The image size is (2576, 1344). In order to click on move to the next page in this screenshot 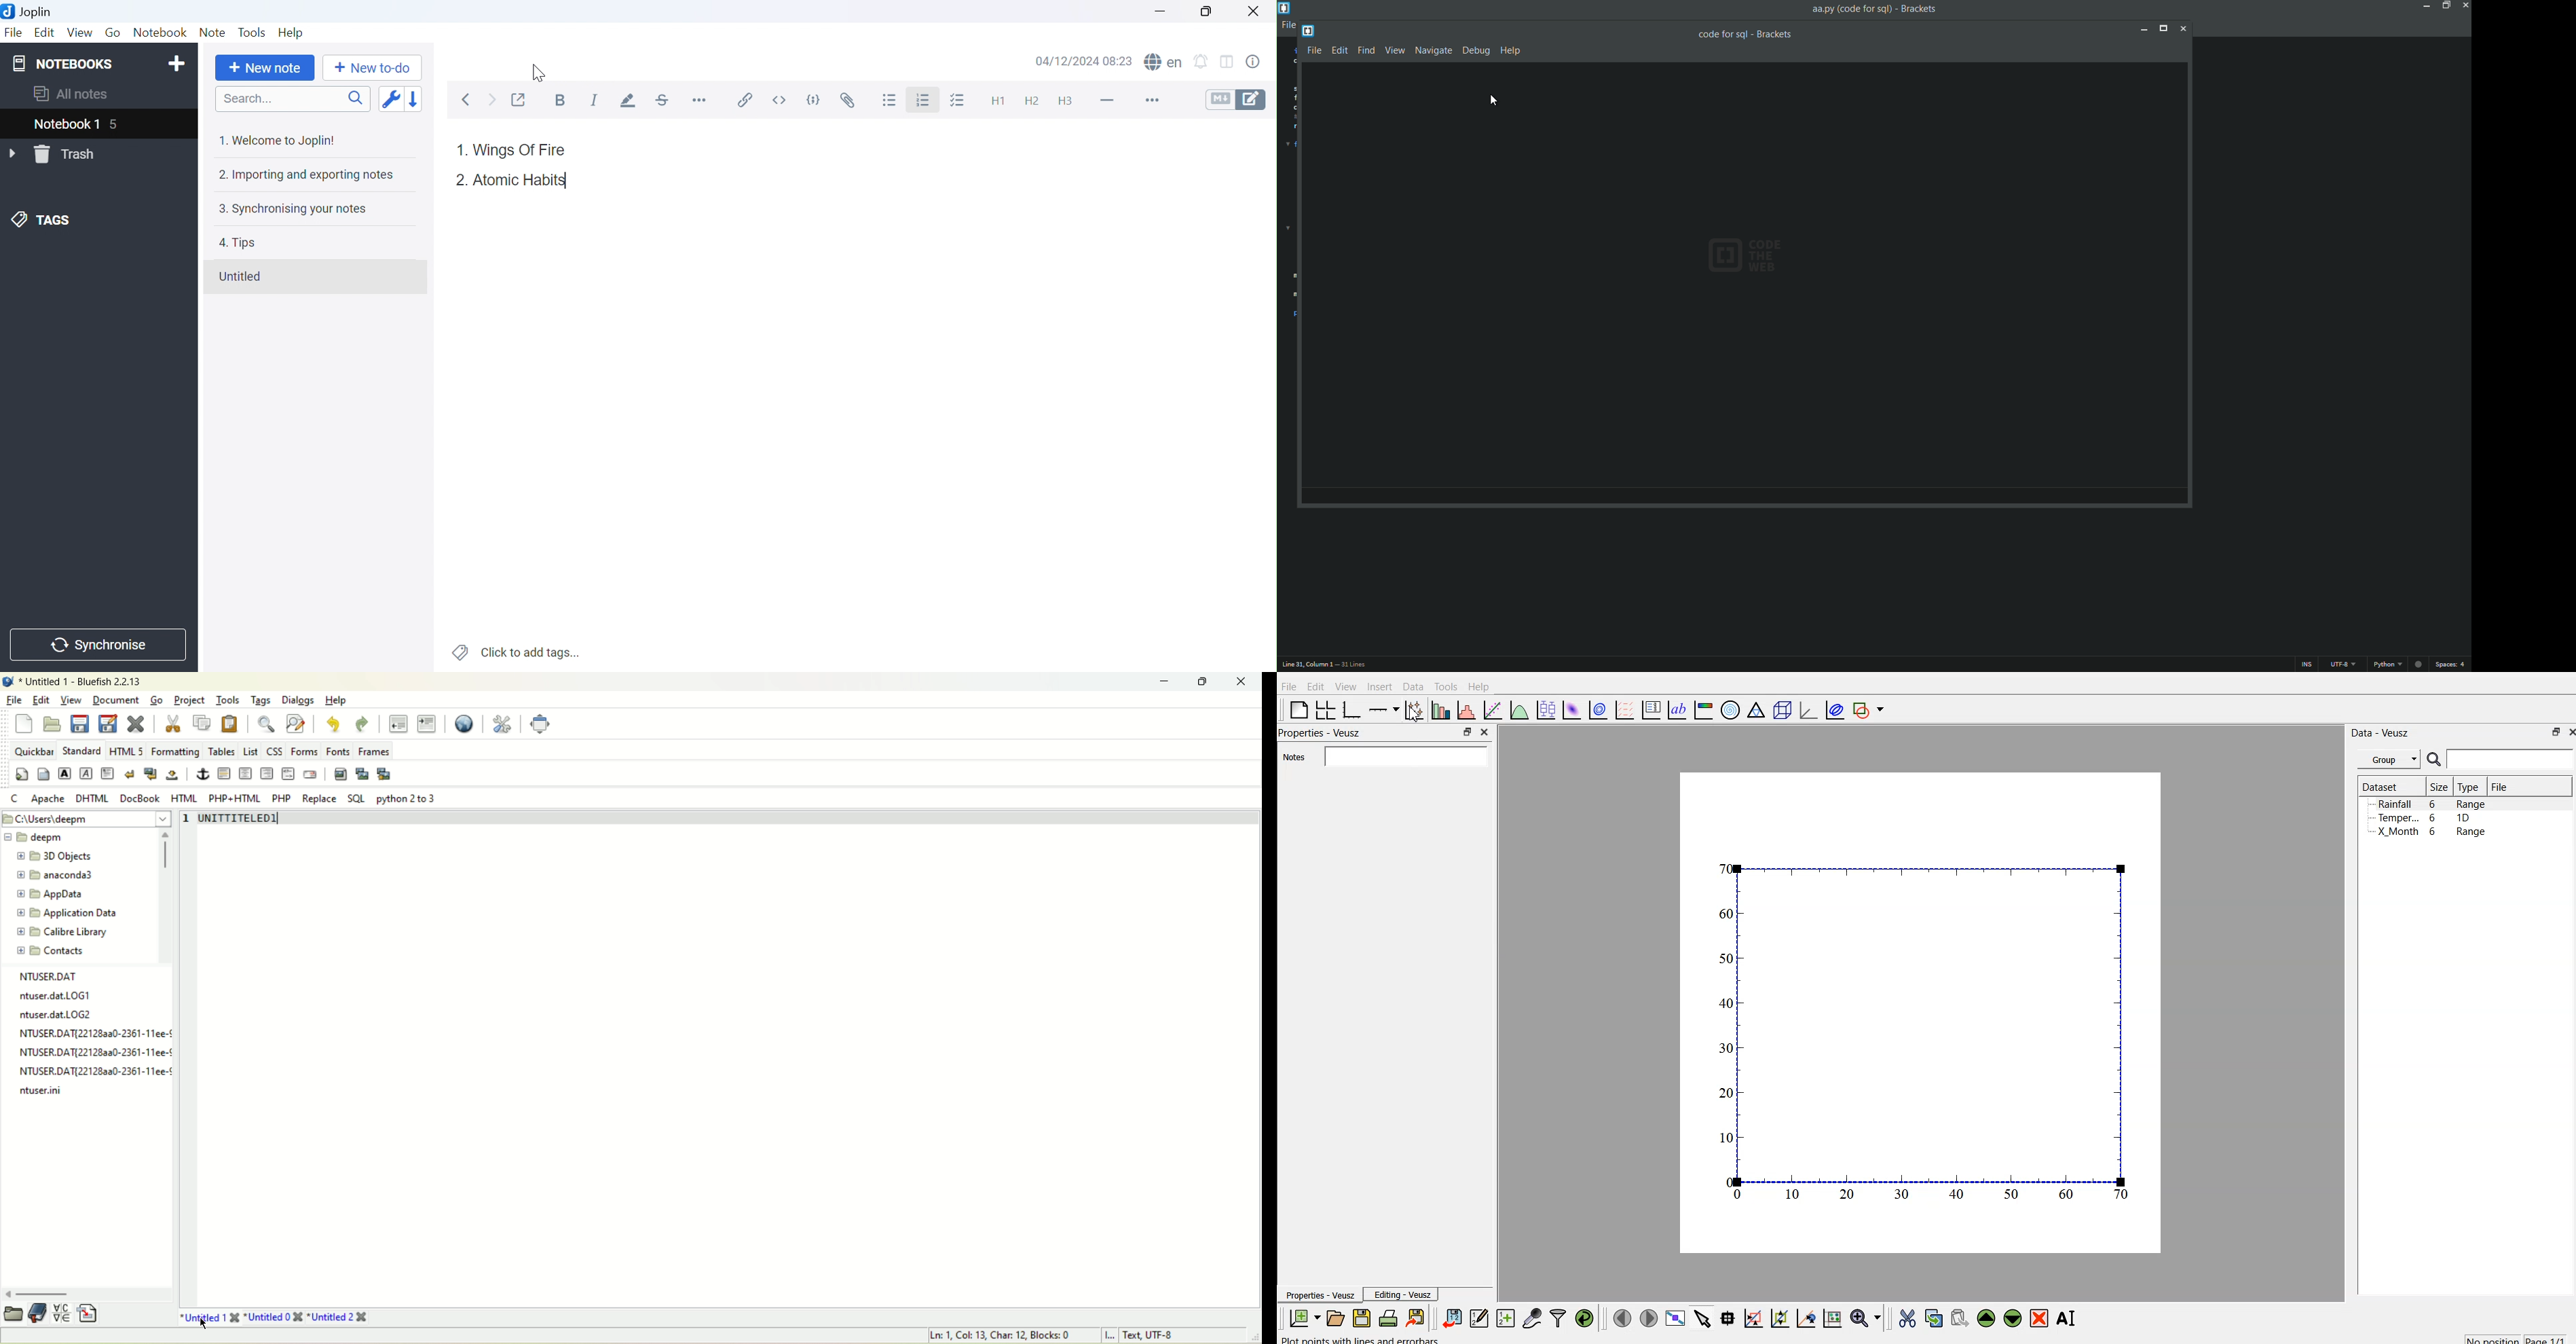, I will do `click(1650, 1318)`.